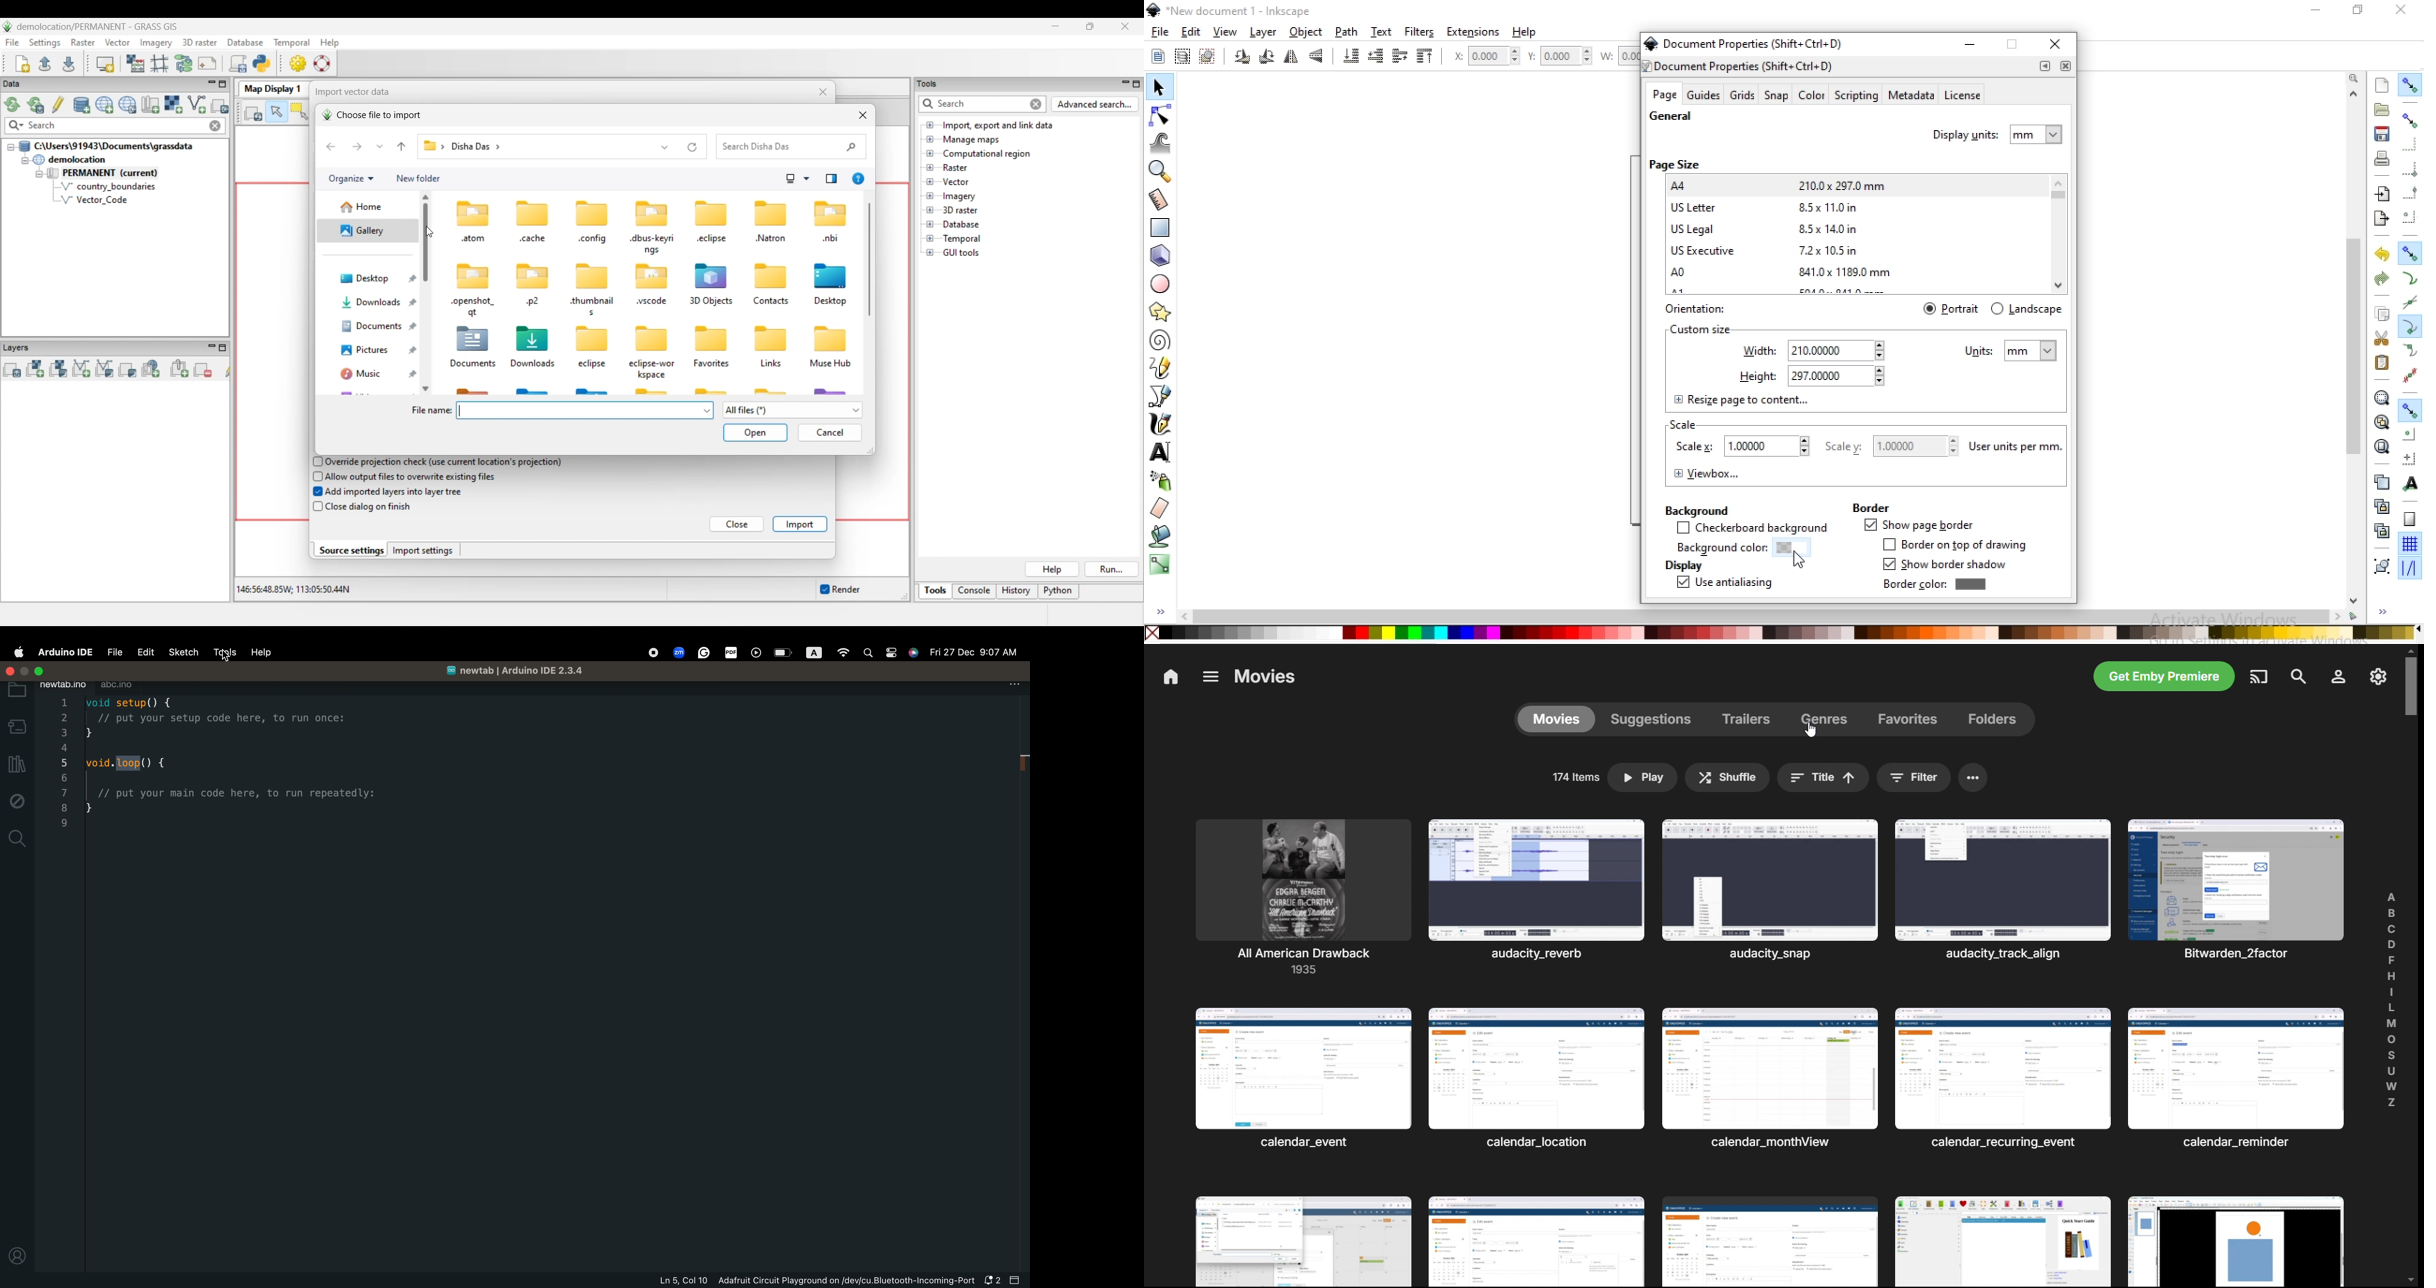 The height and width of the screenshot is (1288, 2436). Describe the element at coordinates (1207, 55) in the screenshot. I see `deselct any selected objects or nodes` at that location.